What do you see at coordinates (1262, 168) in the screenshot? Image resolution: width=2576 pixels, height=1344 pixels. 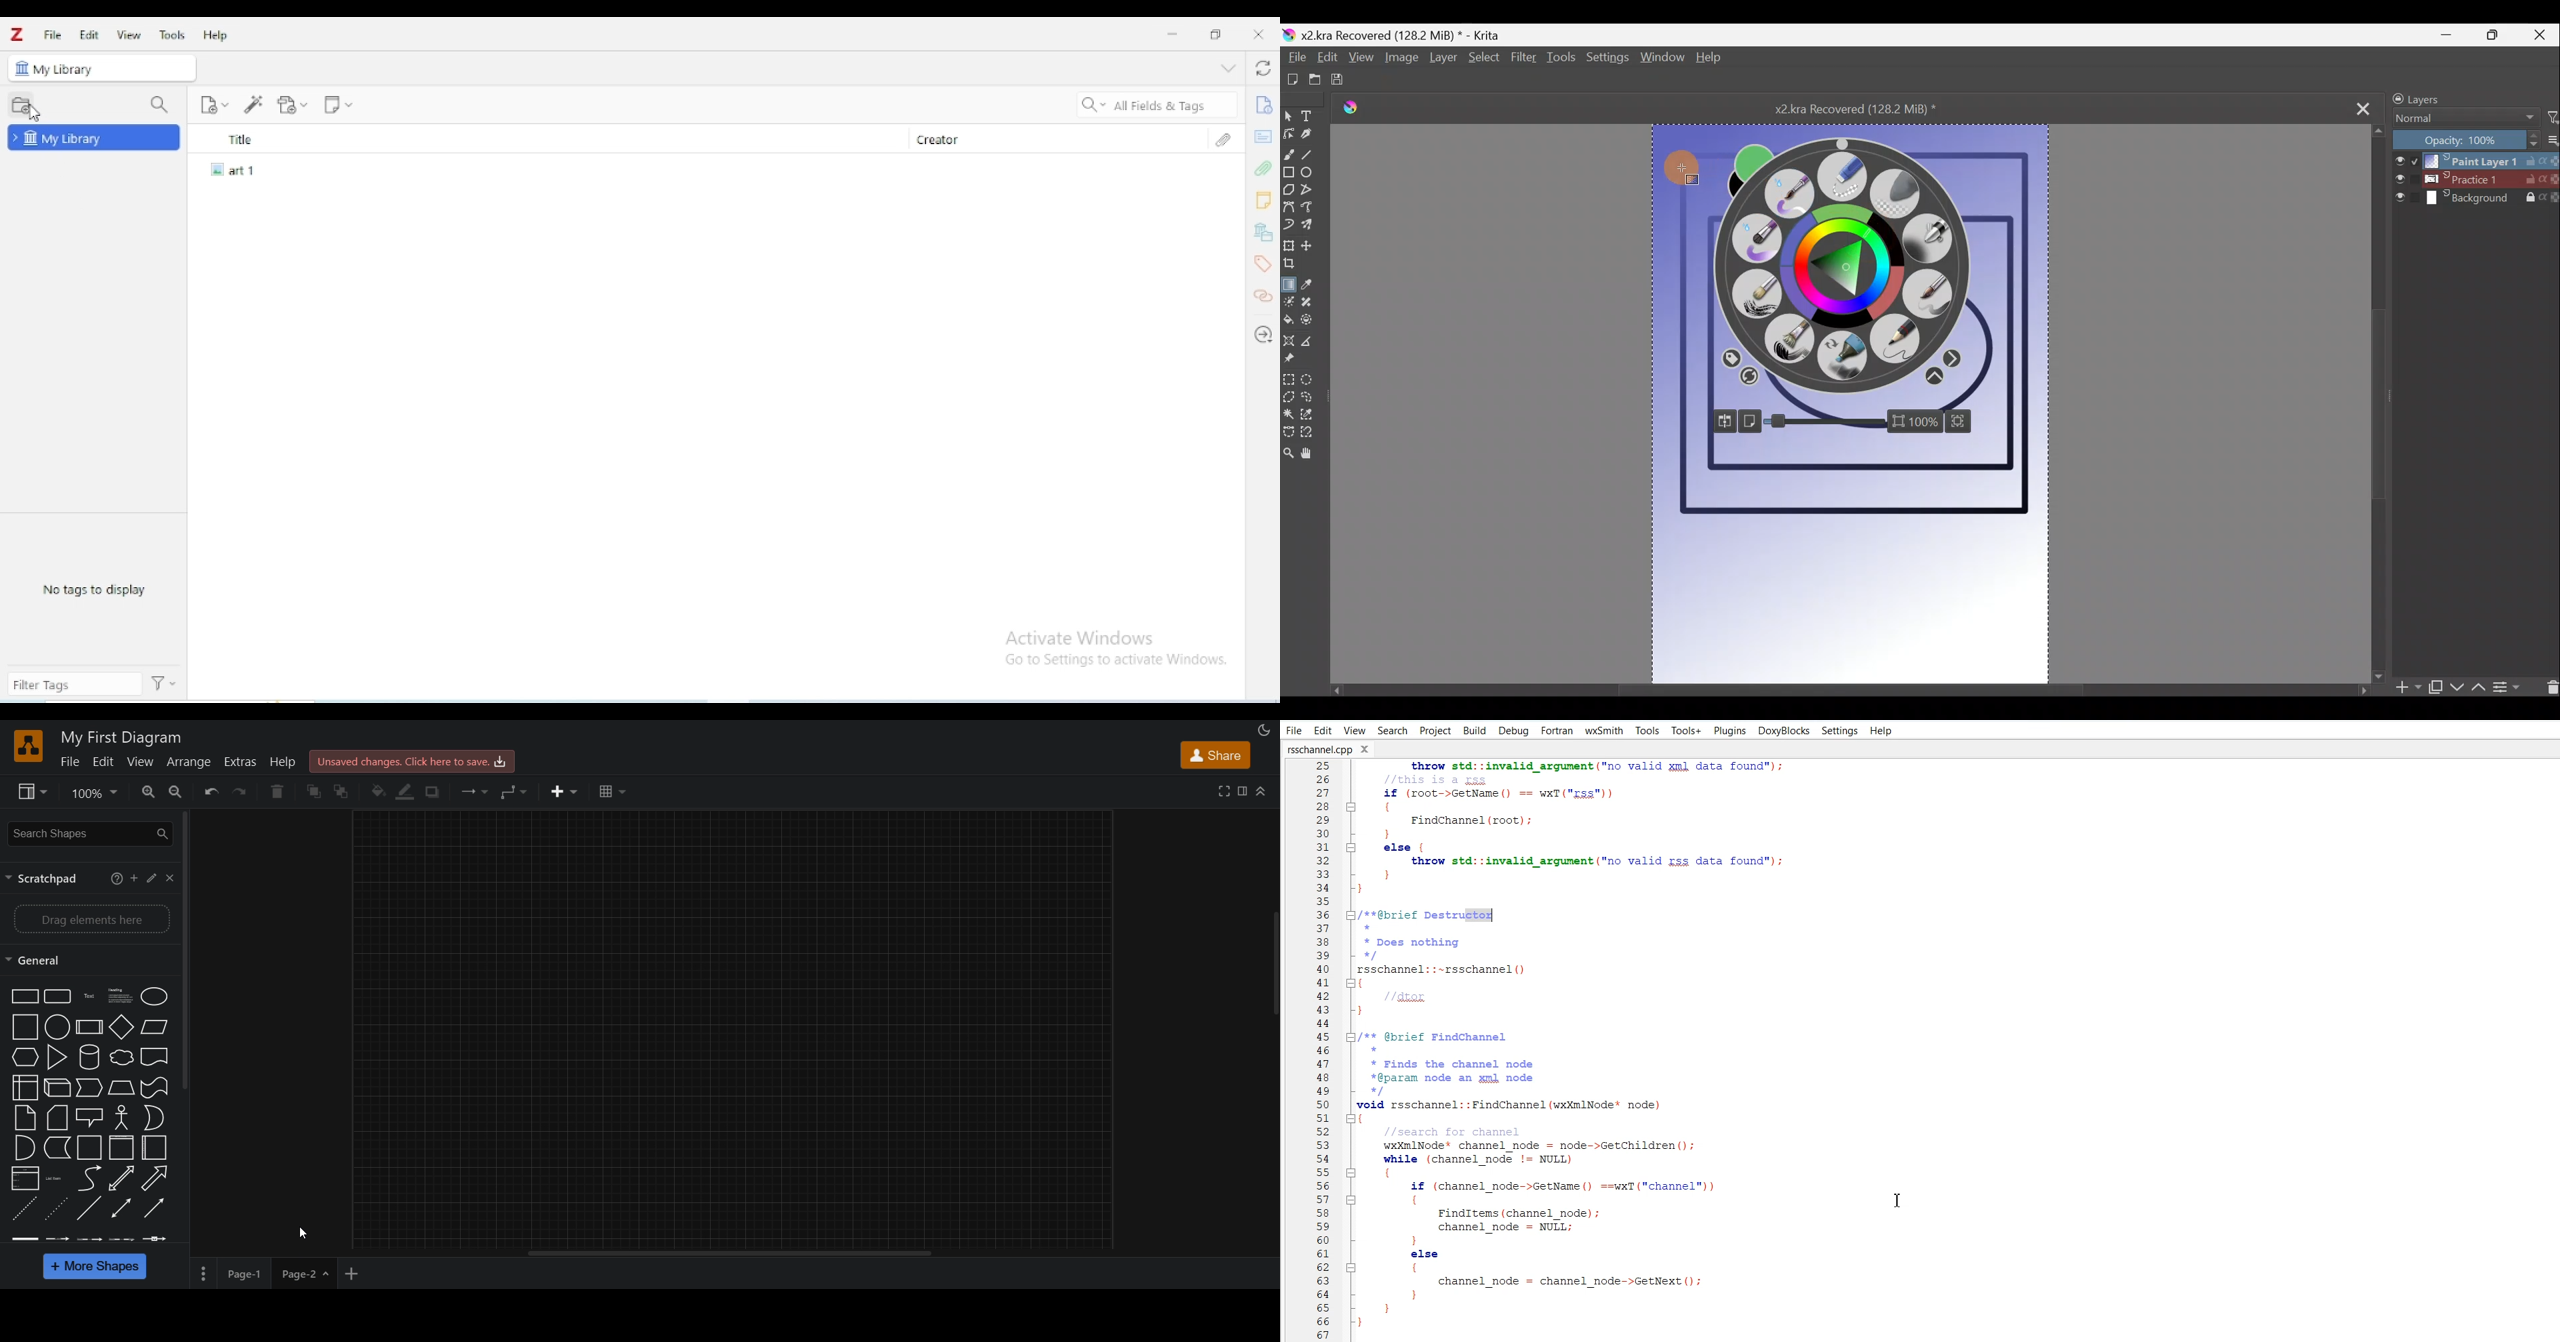 I see `attachments` at bounding box center [1262, 168].